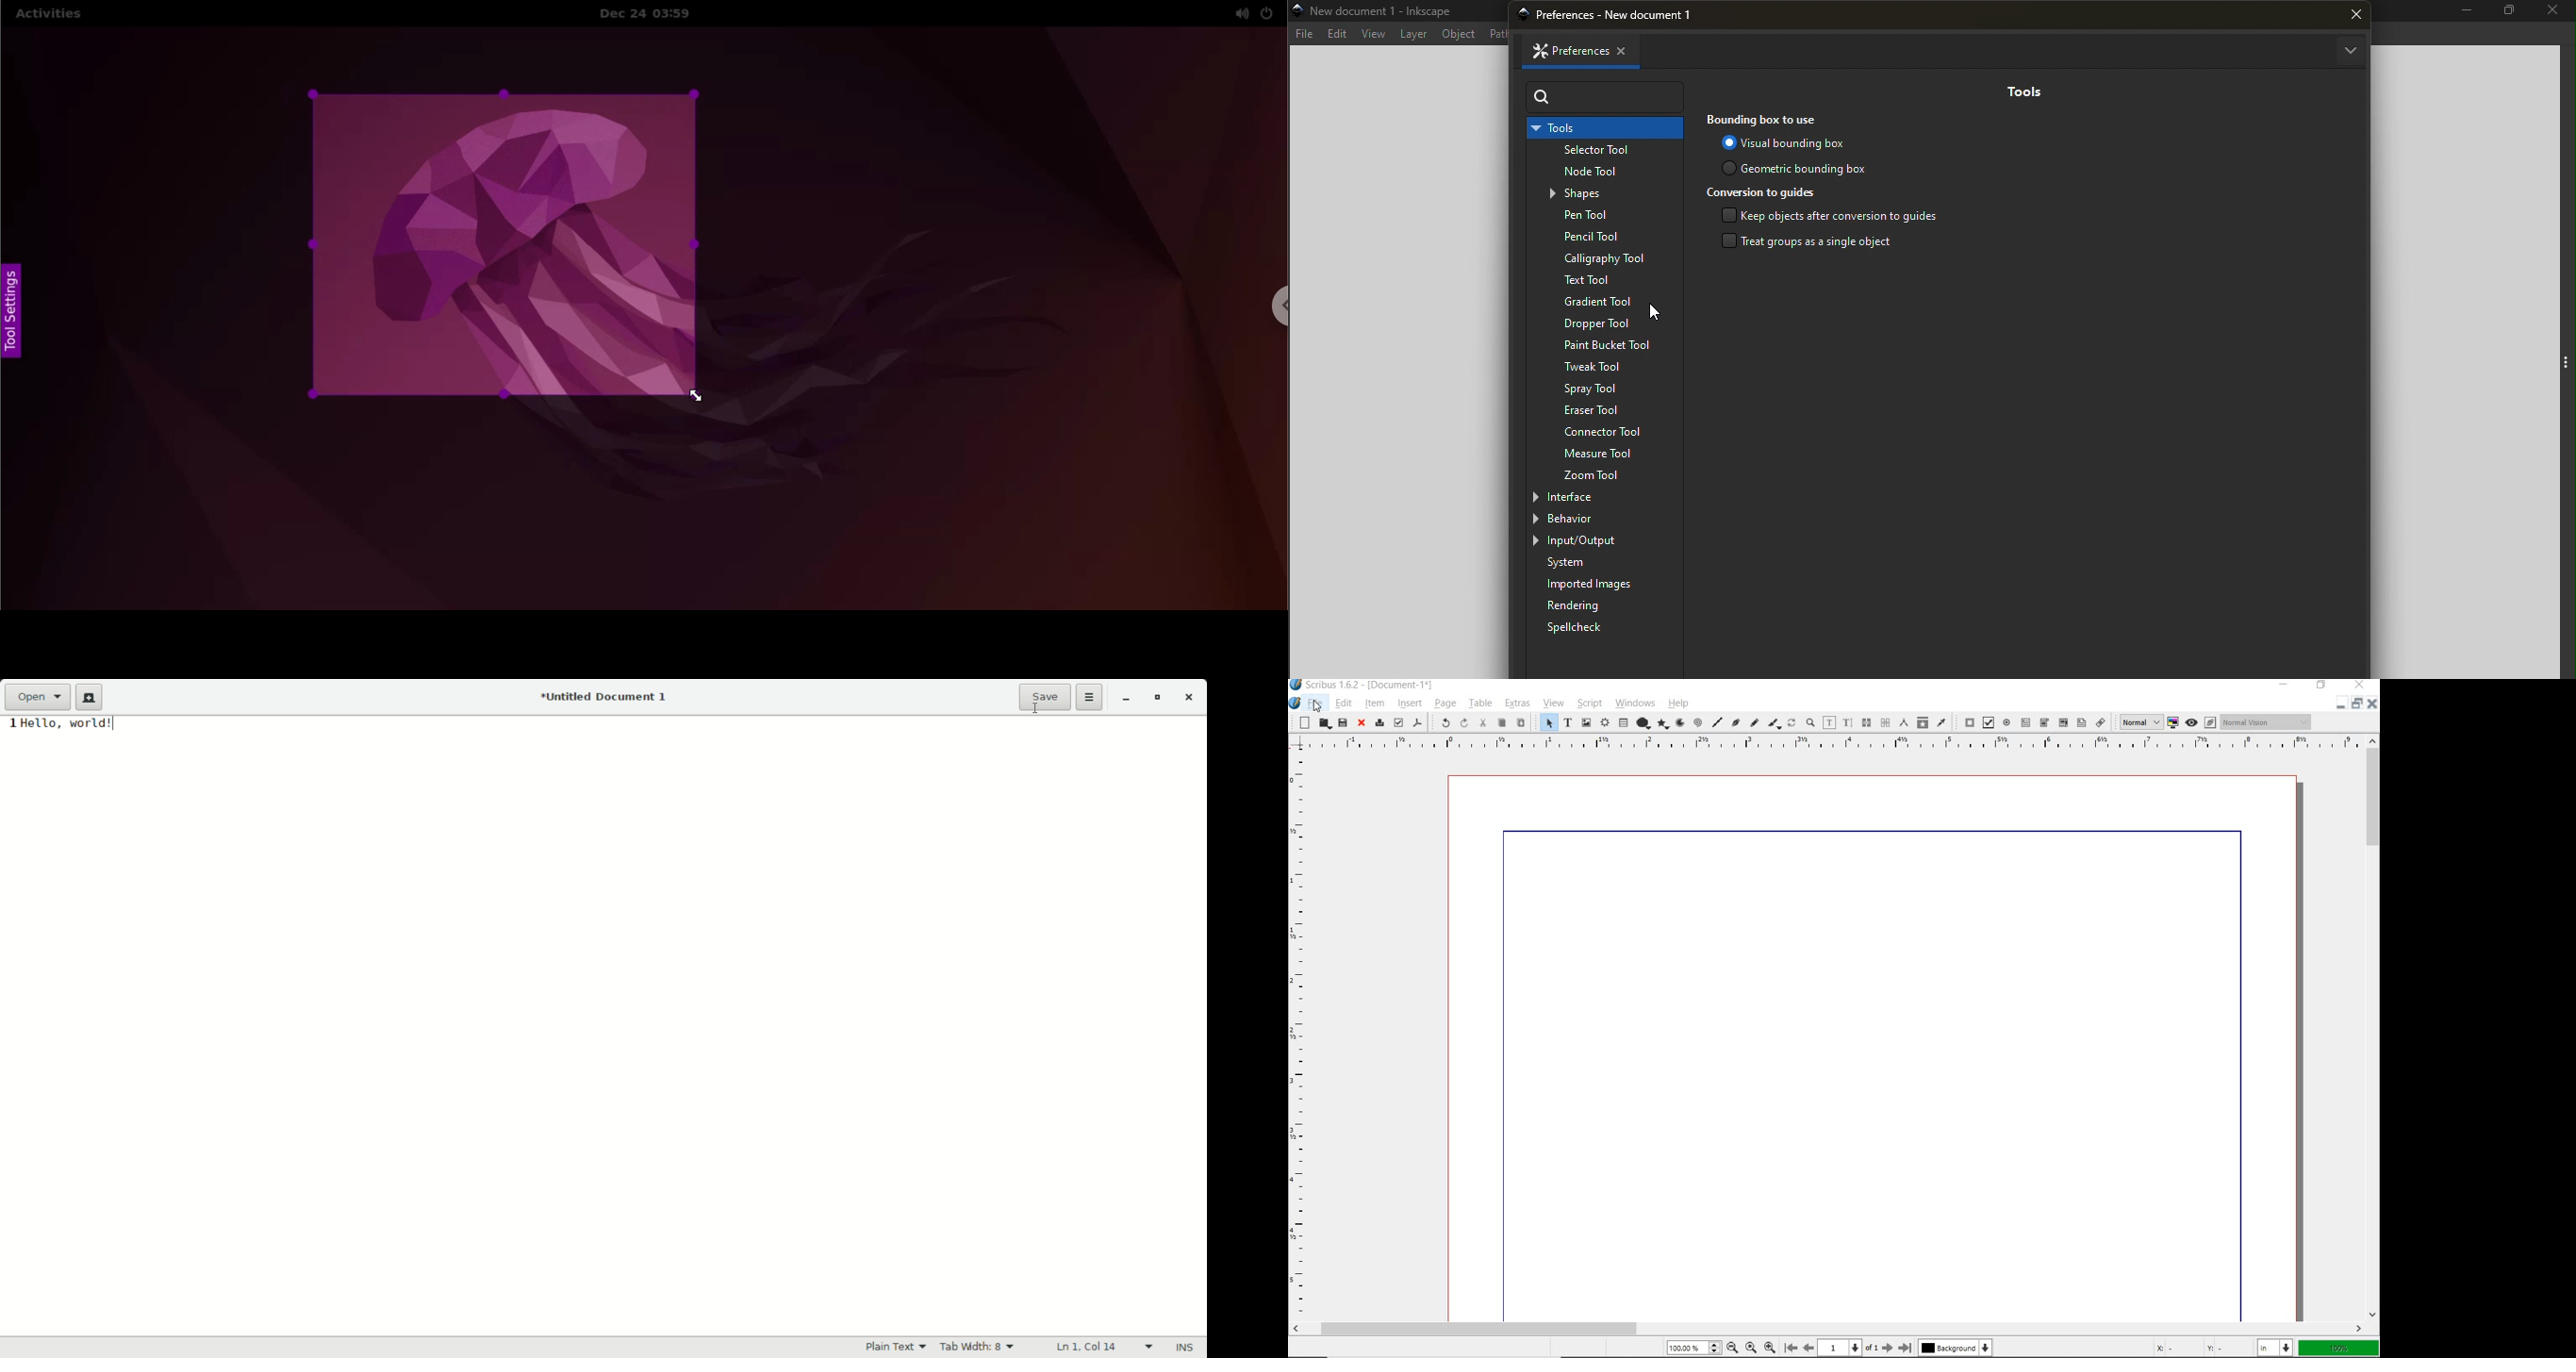 Image resolution: width=2576 pixels, height=1372 pixels. Describe the element at coordinates (1520, 722) in the screenshot. I see `paste` at that location.